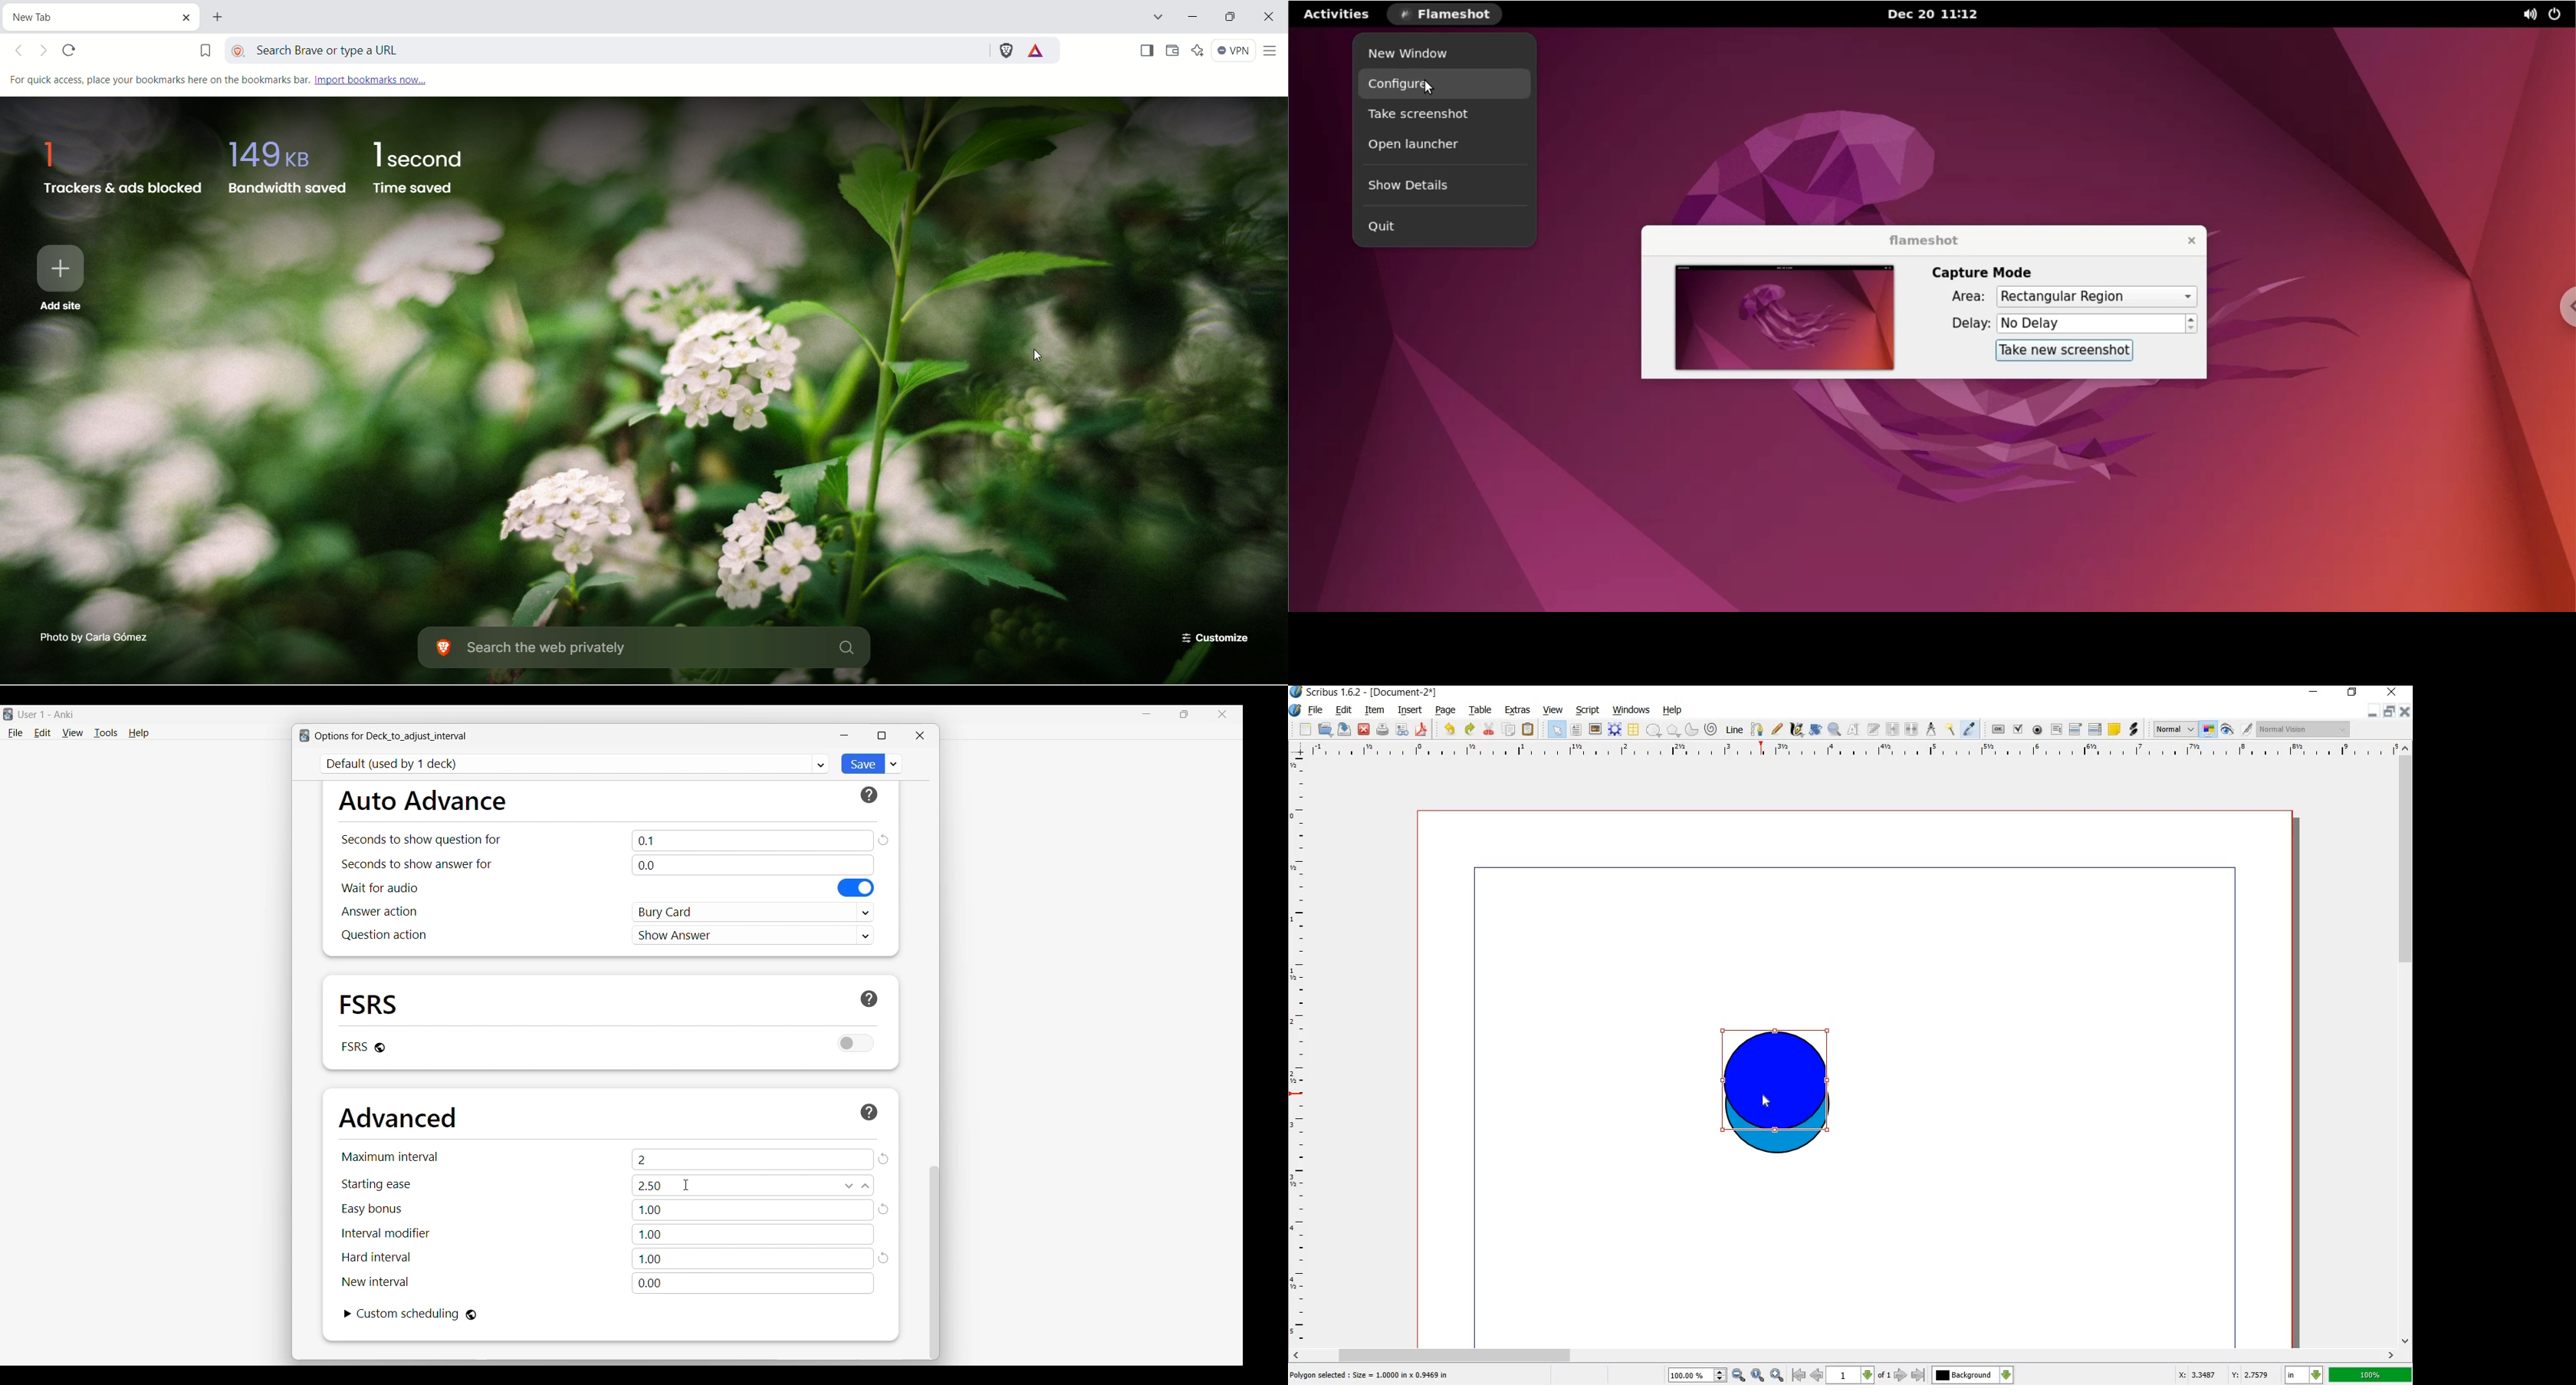 Image resolution: width=2576 pixels, height=1400 pixels. I want to click on Indicates starting ease, so click(377, 1184).